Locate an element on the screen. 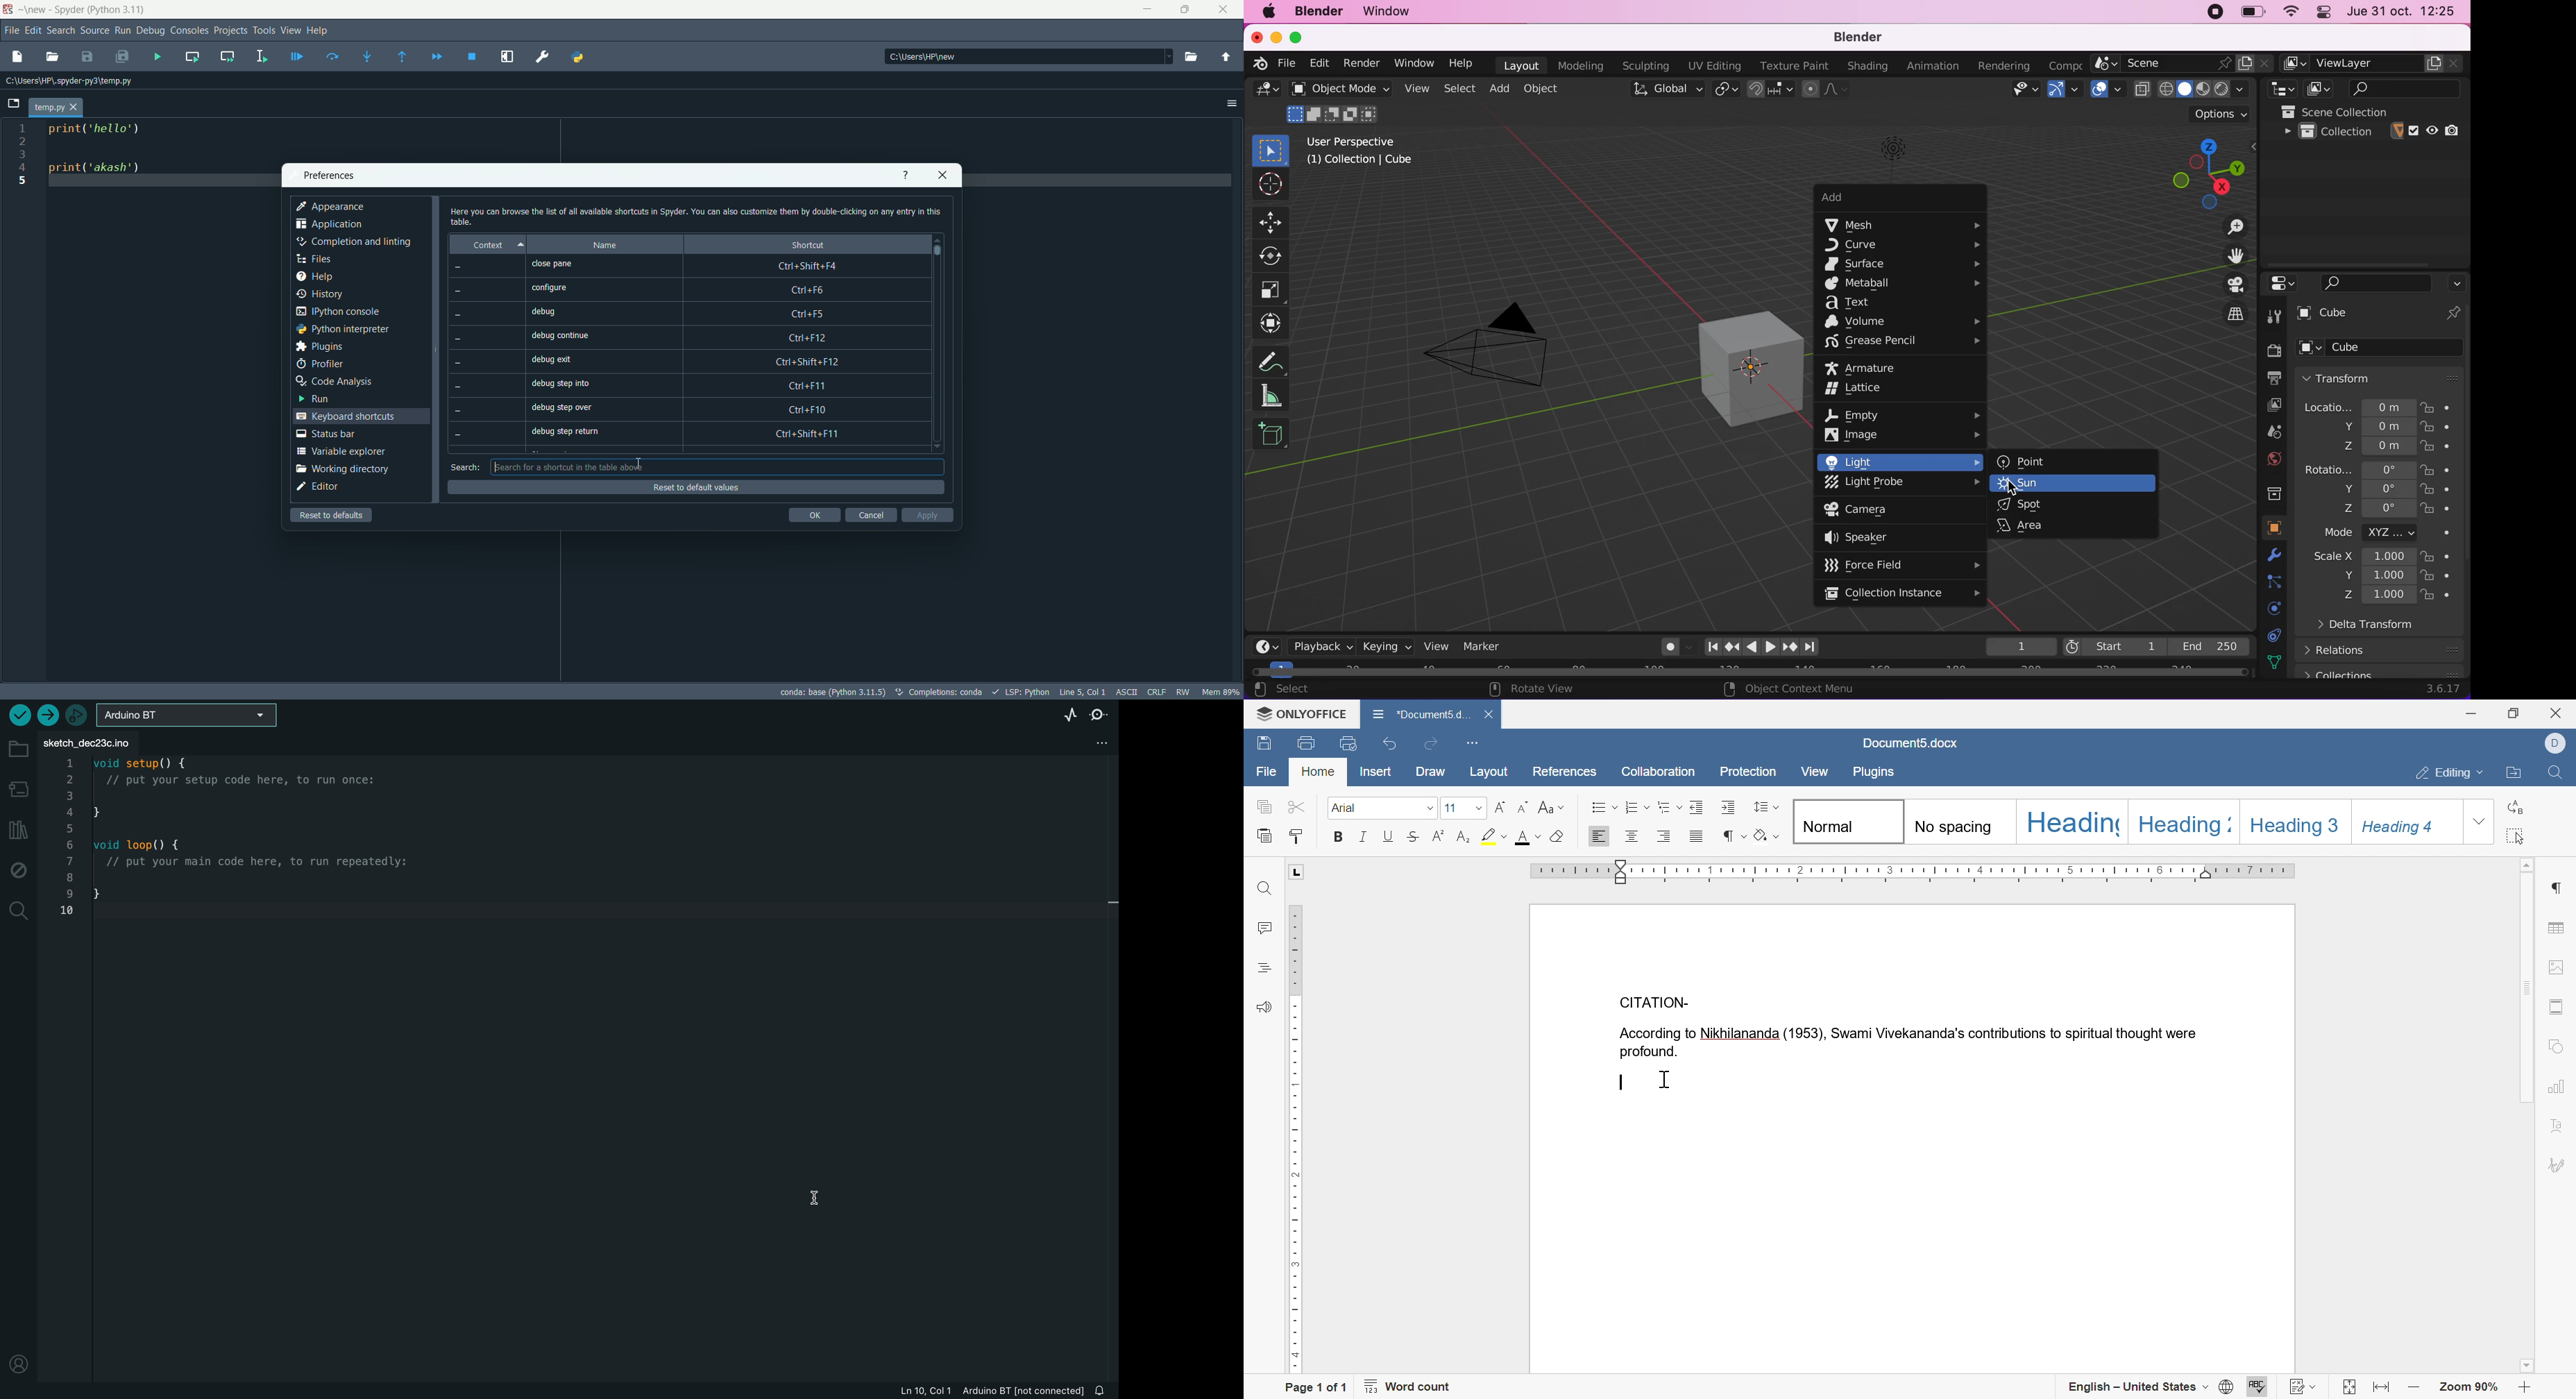 Image resolution: width=2576 pixels, height=1400 pixels. browse tabs is located at coordinates (15, 103).